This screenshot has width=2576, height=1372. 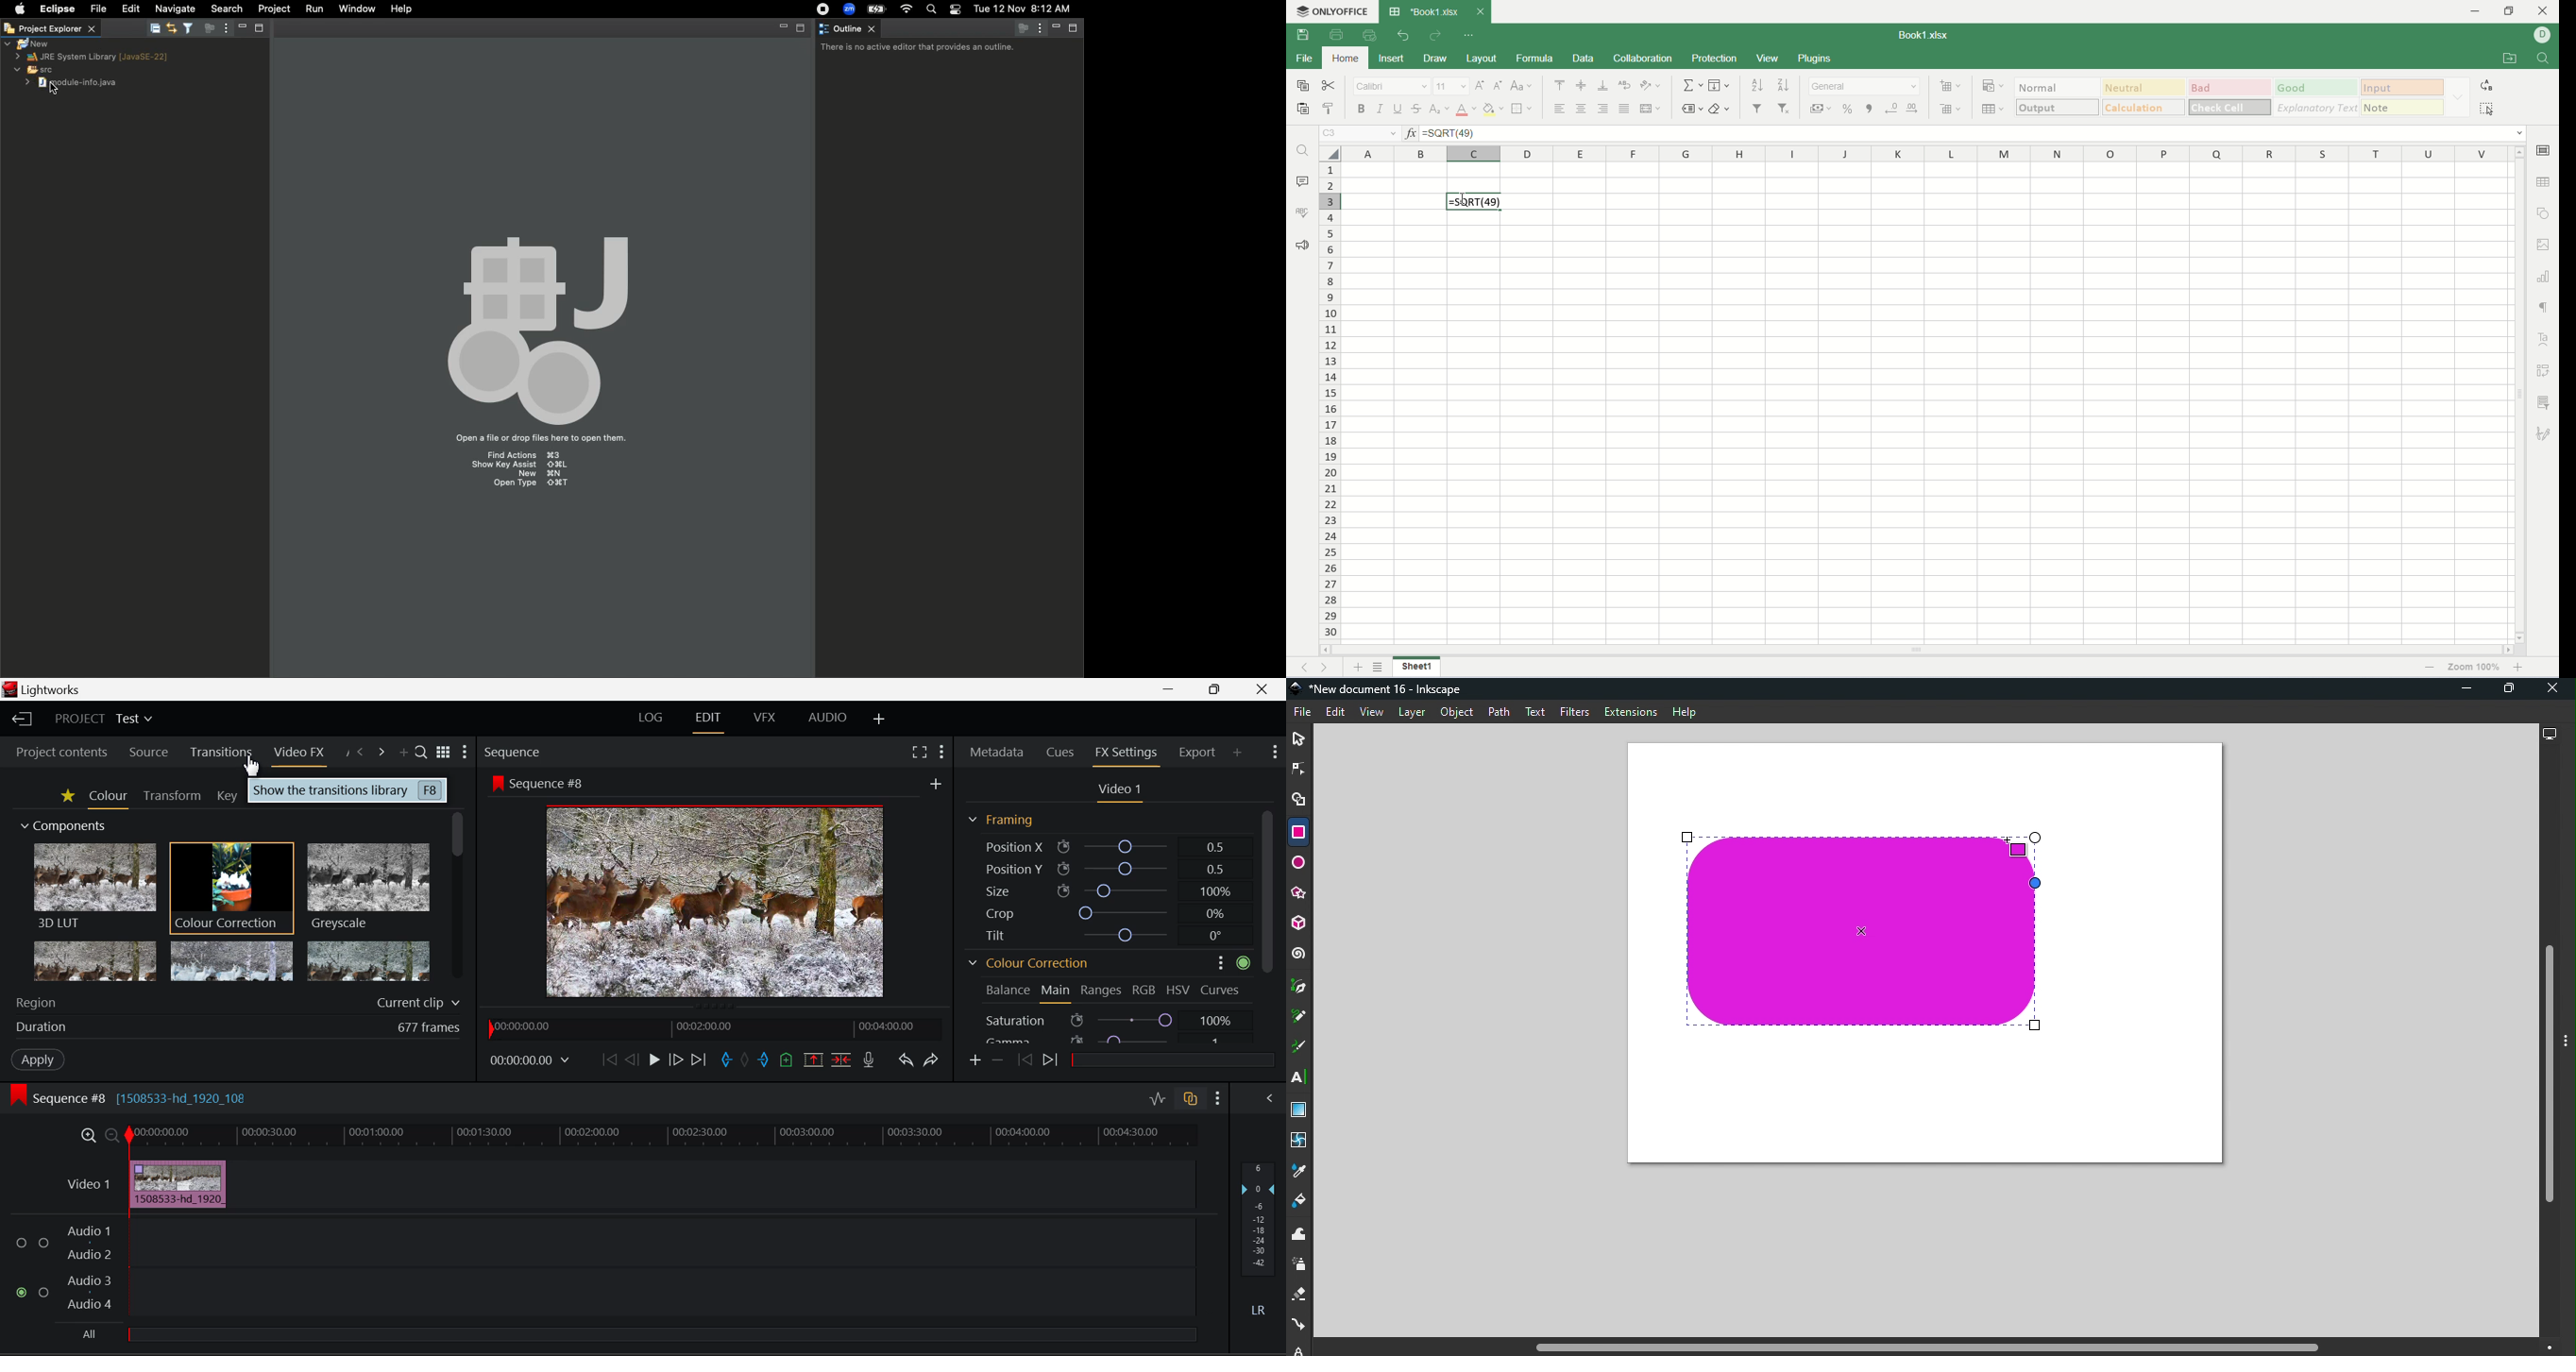 I want to click on Toggle between title and list view, so click(x=443, y=750).